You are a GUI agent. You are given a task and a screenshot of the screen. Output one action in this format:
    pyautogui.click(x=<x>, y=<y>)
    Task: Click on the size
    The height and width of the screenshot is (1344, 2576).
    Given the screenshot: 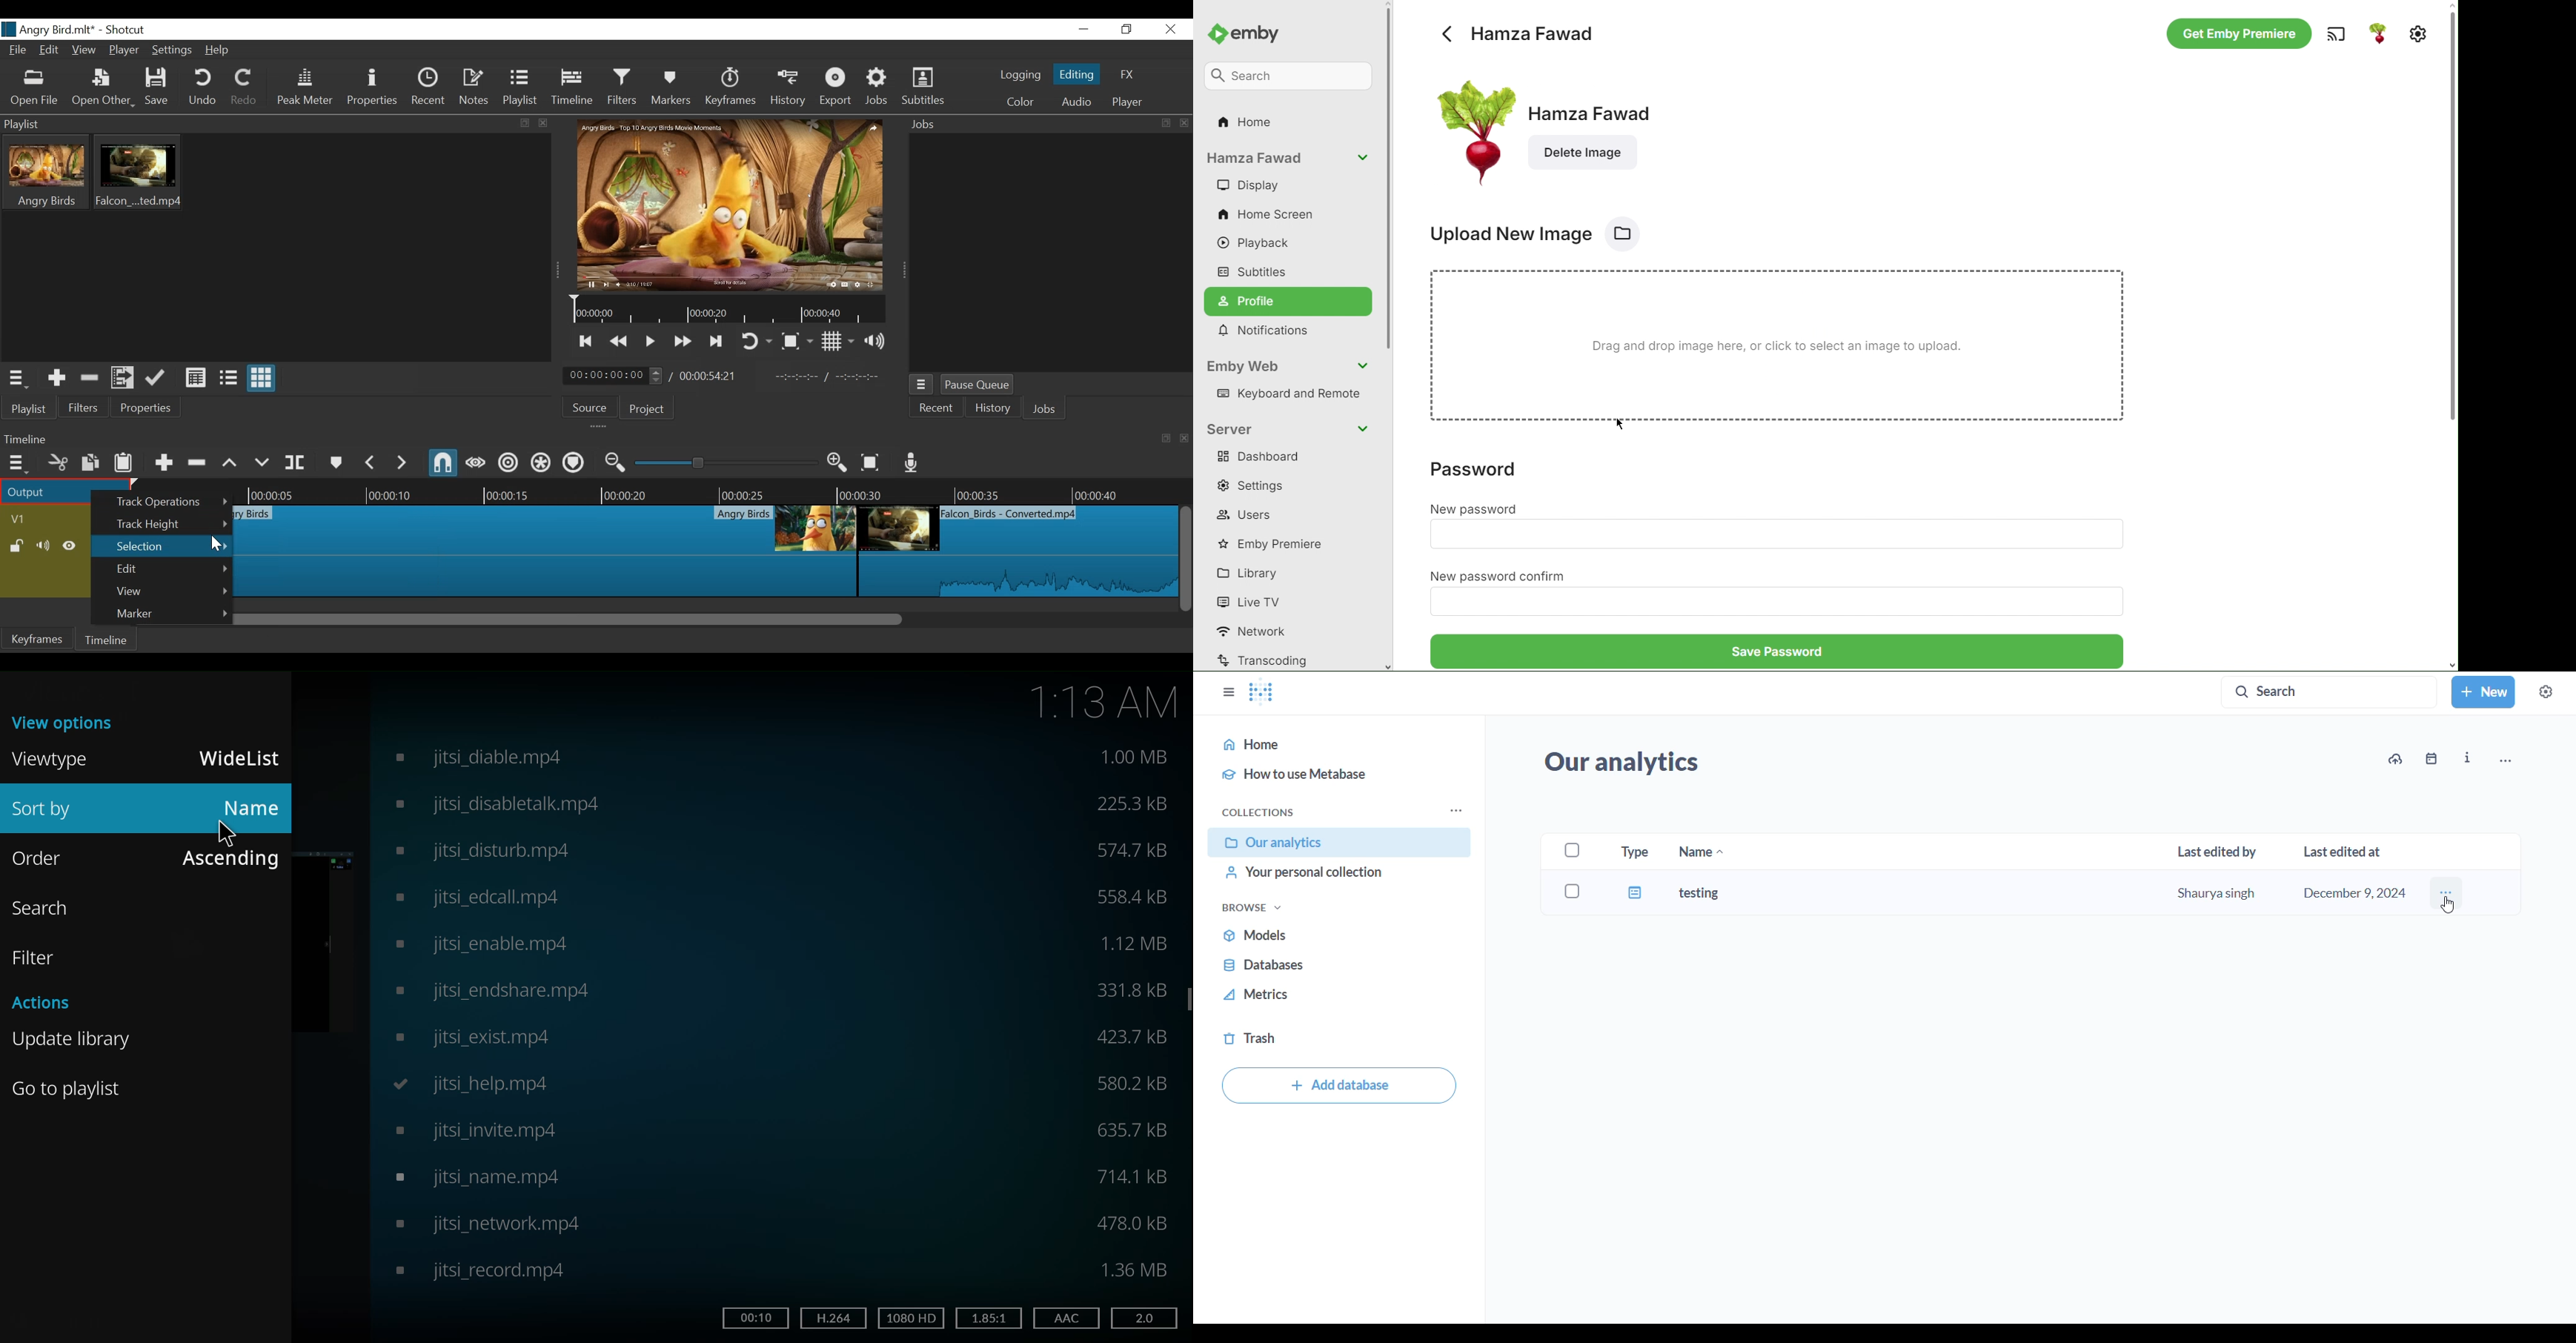 What is the action you would take?
    pyautogui.click(x=1136, y=1224)
    